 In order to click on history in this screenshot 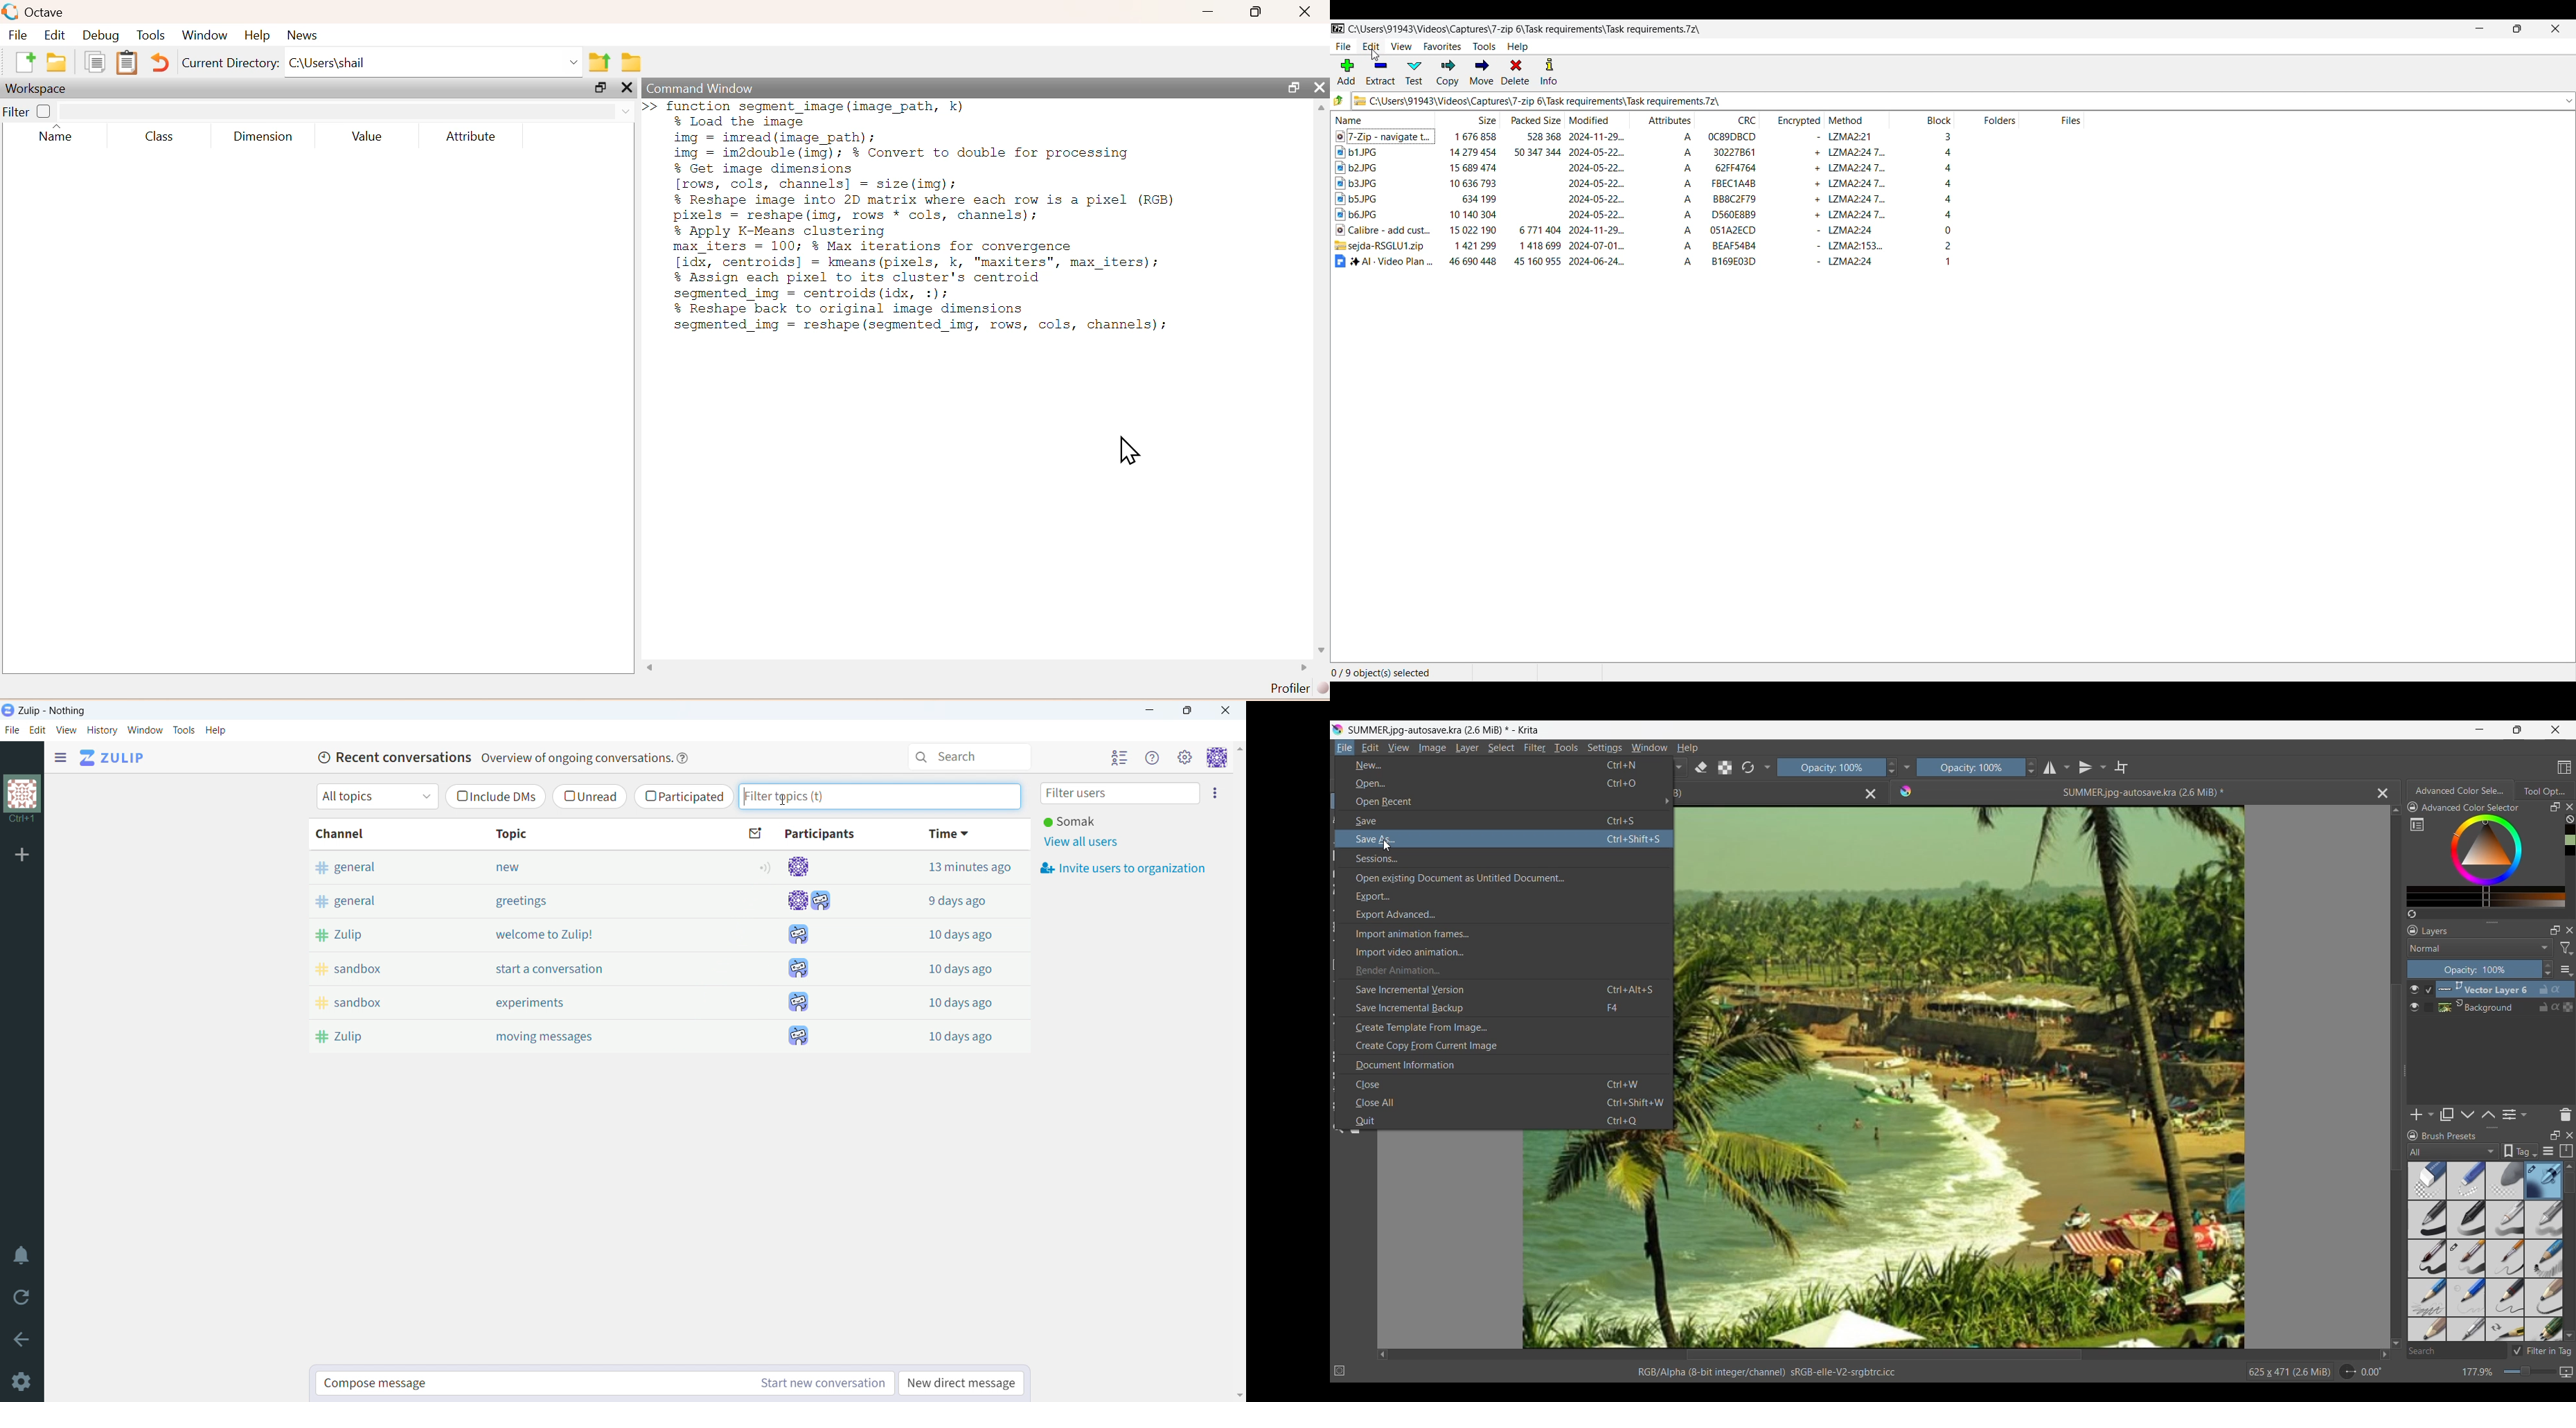, I will do `click(103, 731)`.